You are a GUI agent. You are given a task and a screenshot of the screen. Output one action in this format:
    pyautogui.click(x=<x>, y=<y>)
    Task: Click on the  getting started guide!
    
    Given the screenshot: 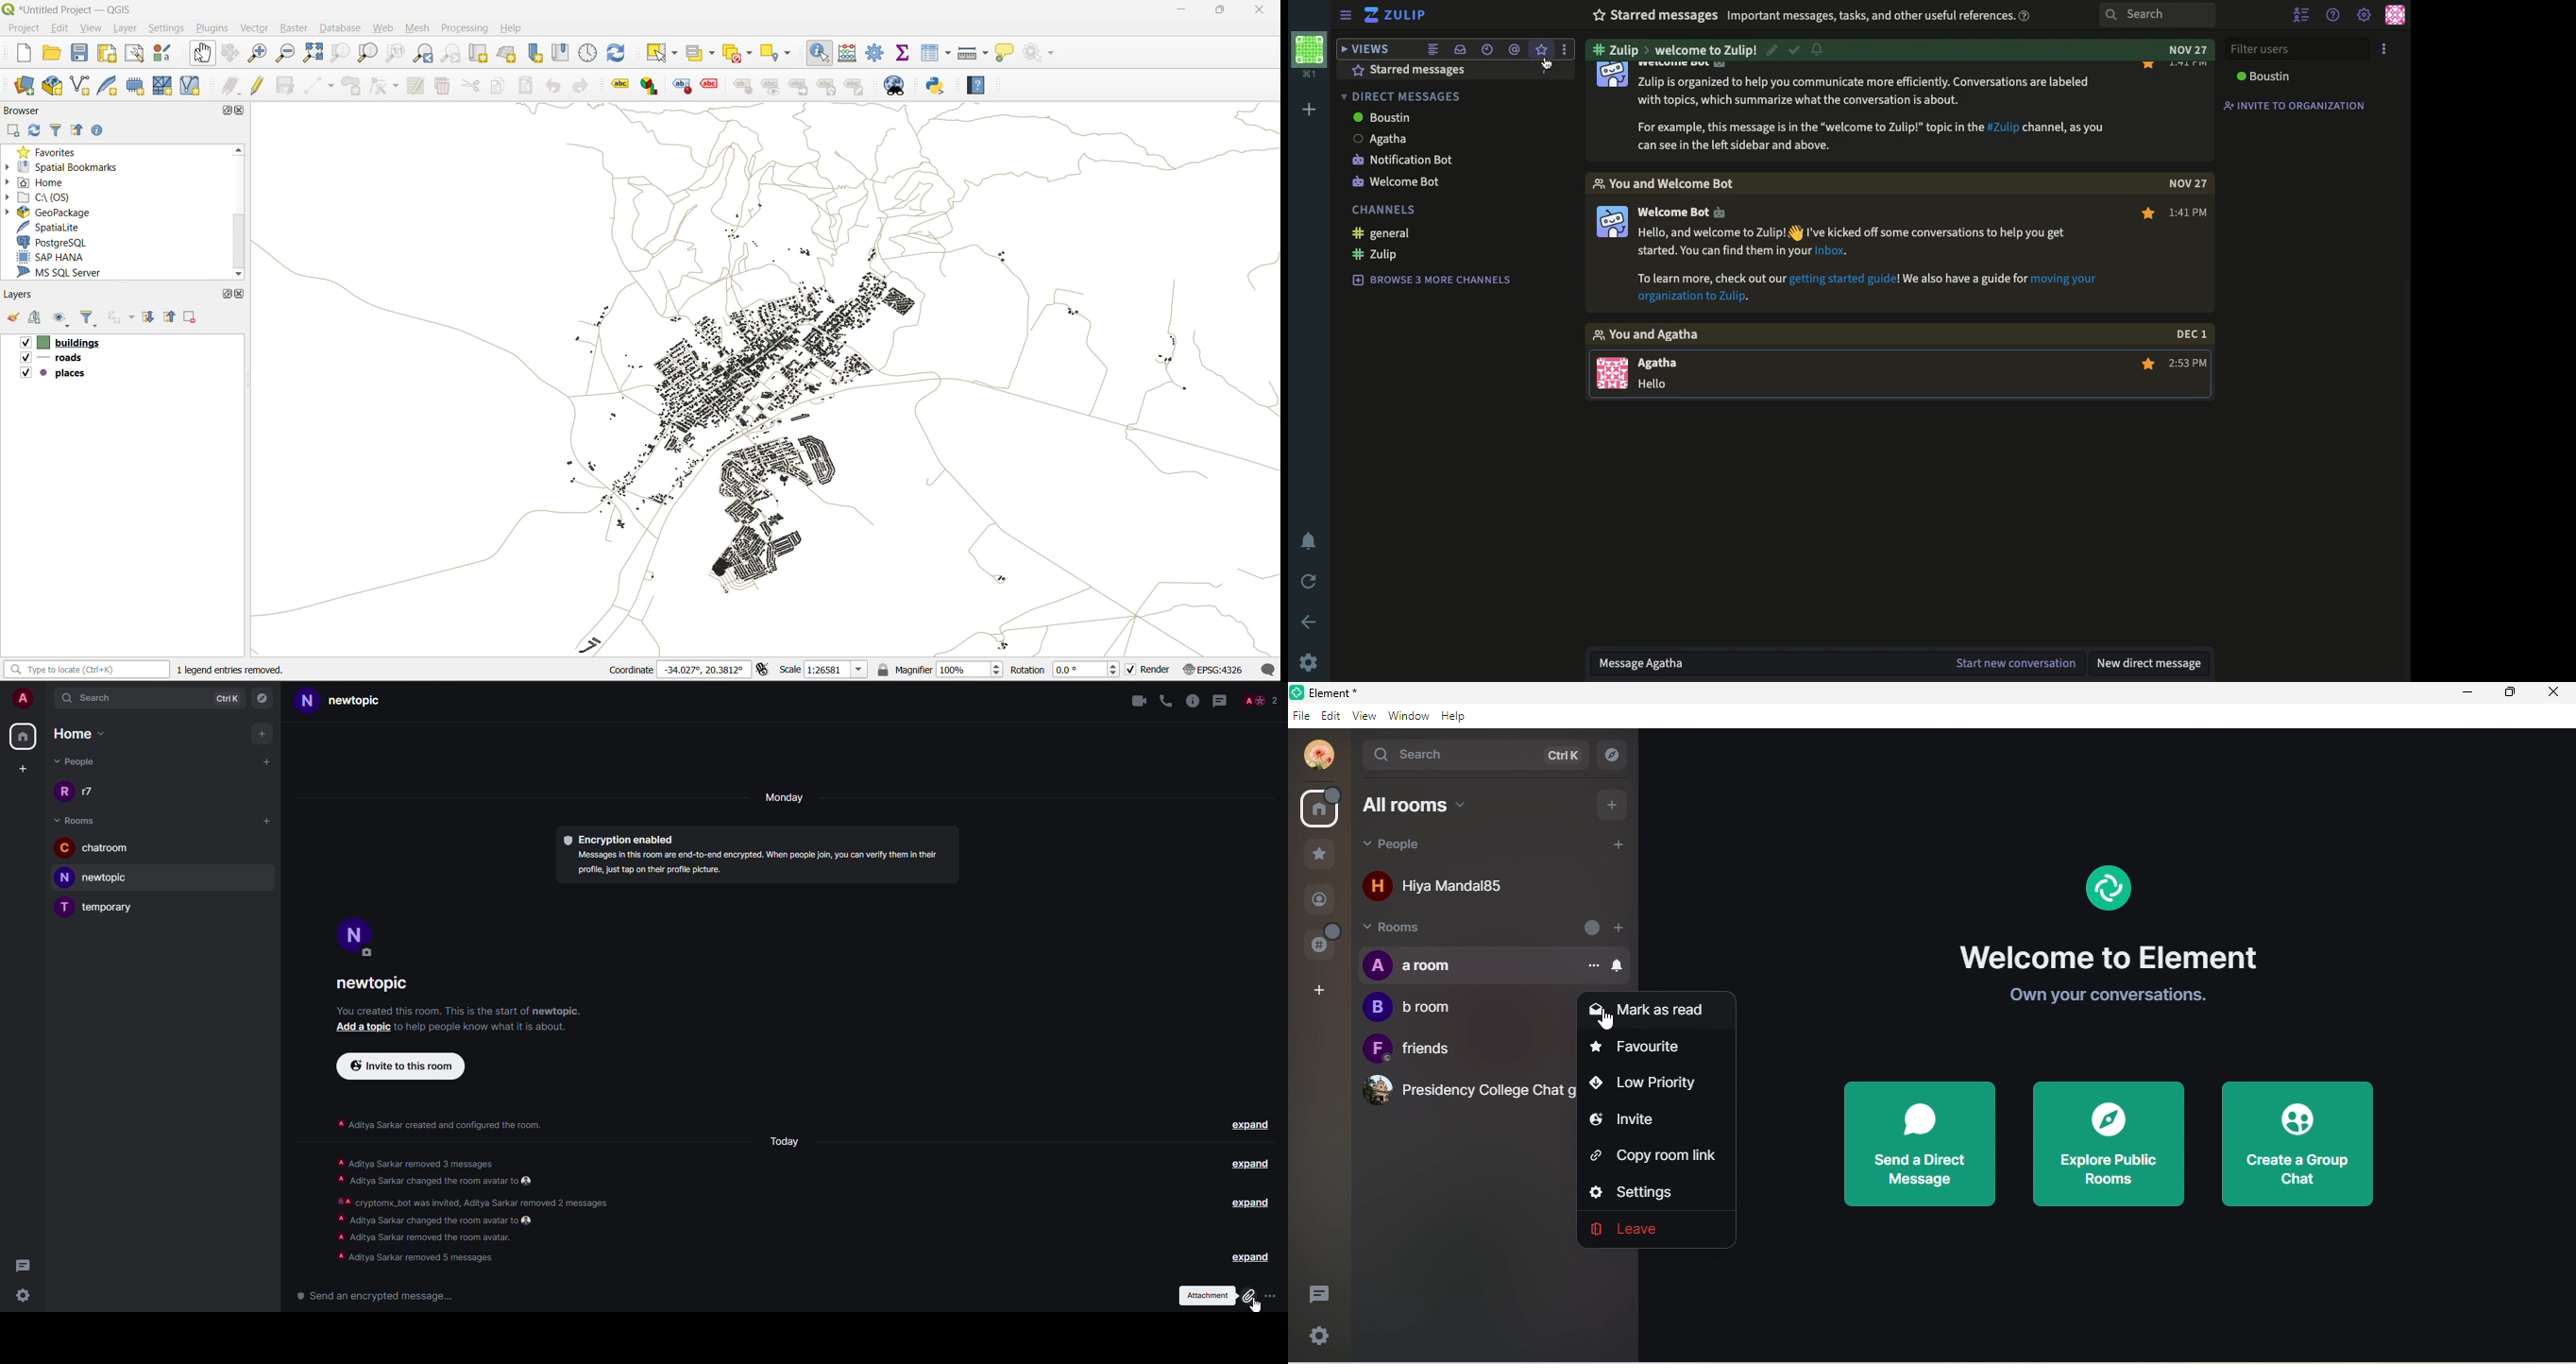 What is the action you would take?
    pyautogui.click(x=1846, y=278)
    